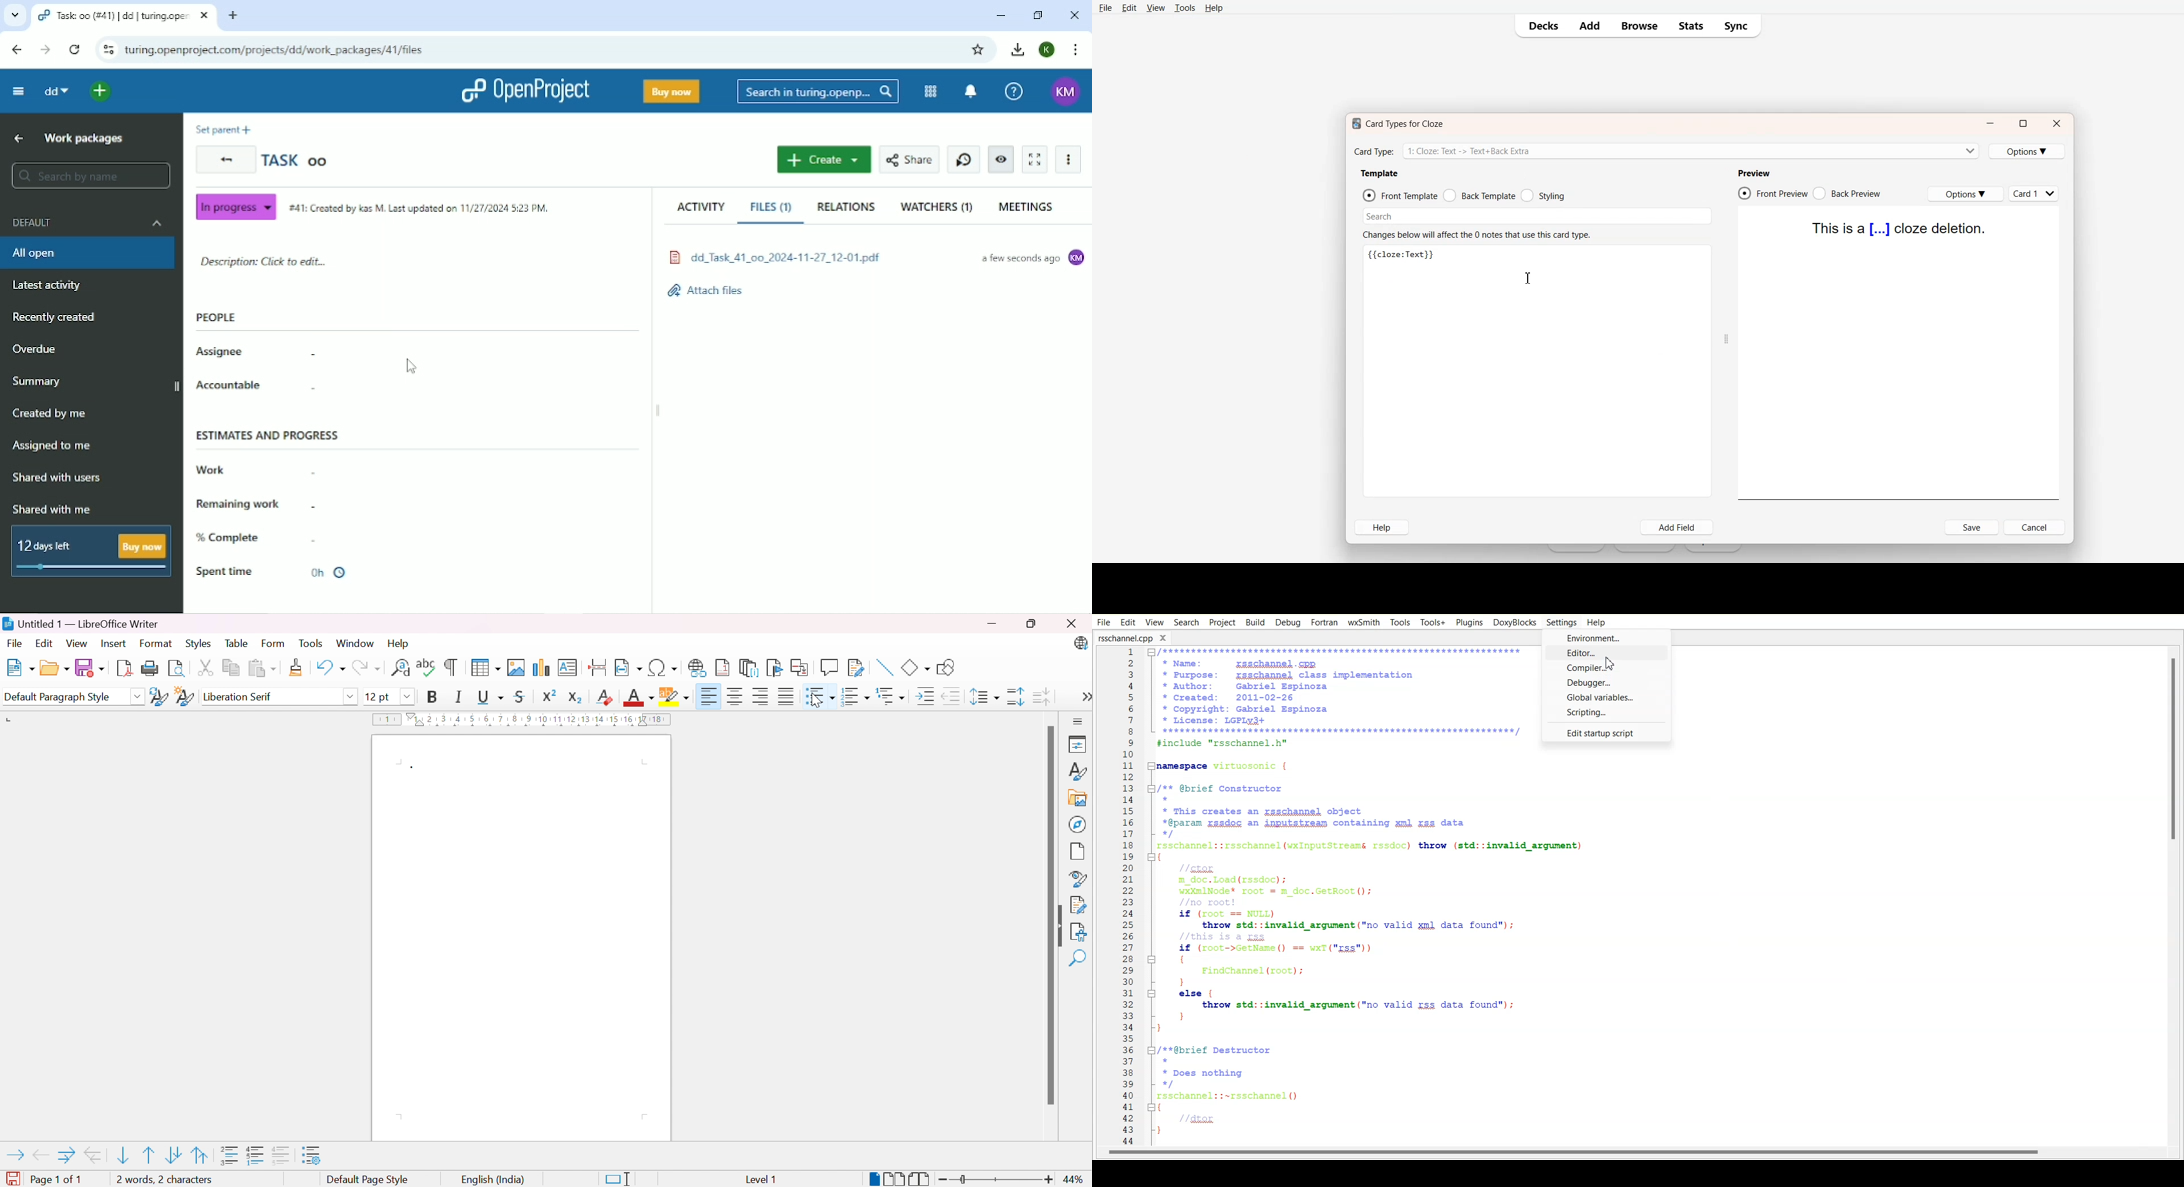 The image size is (2184, 1204). Describe the element at coordinates (298, 160) in the screenshot. I see `Task oo` at that location.